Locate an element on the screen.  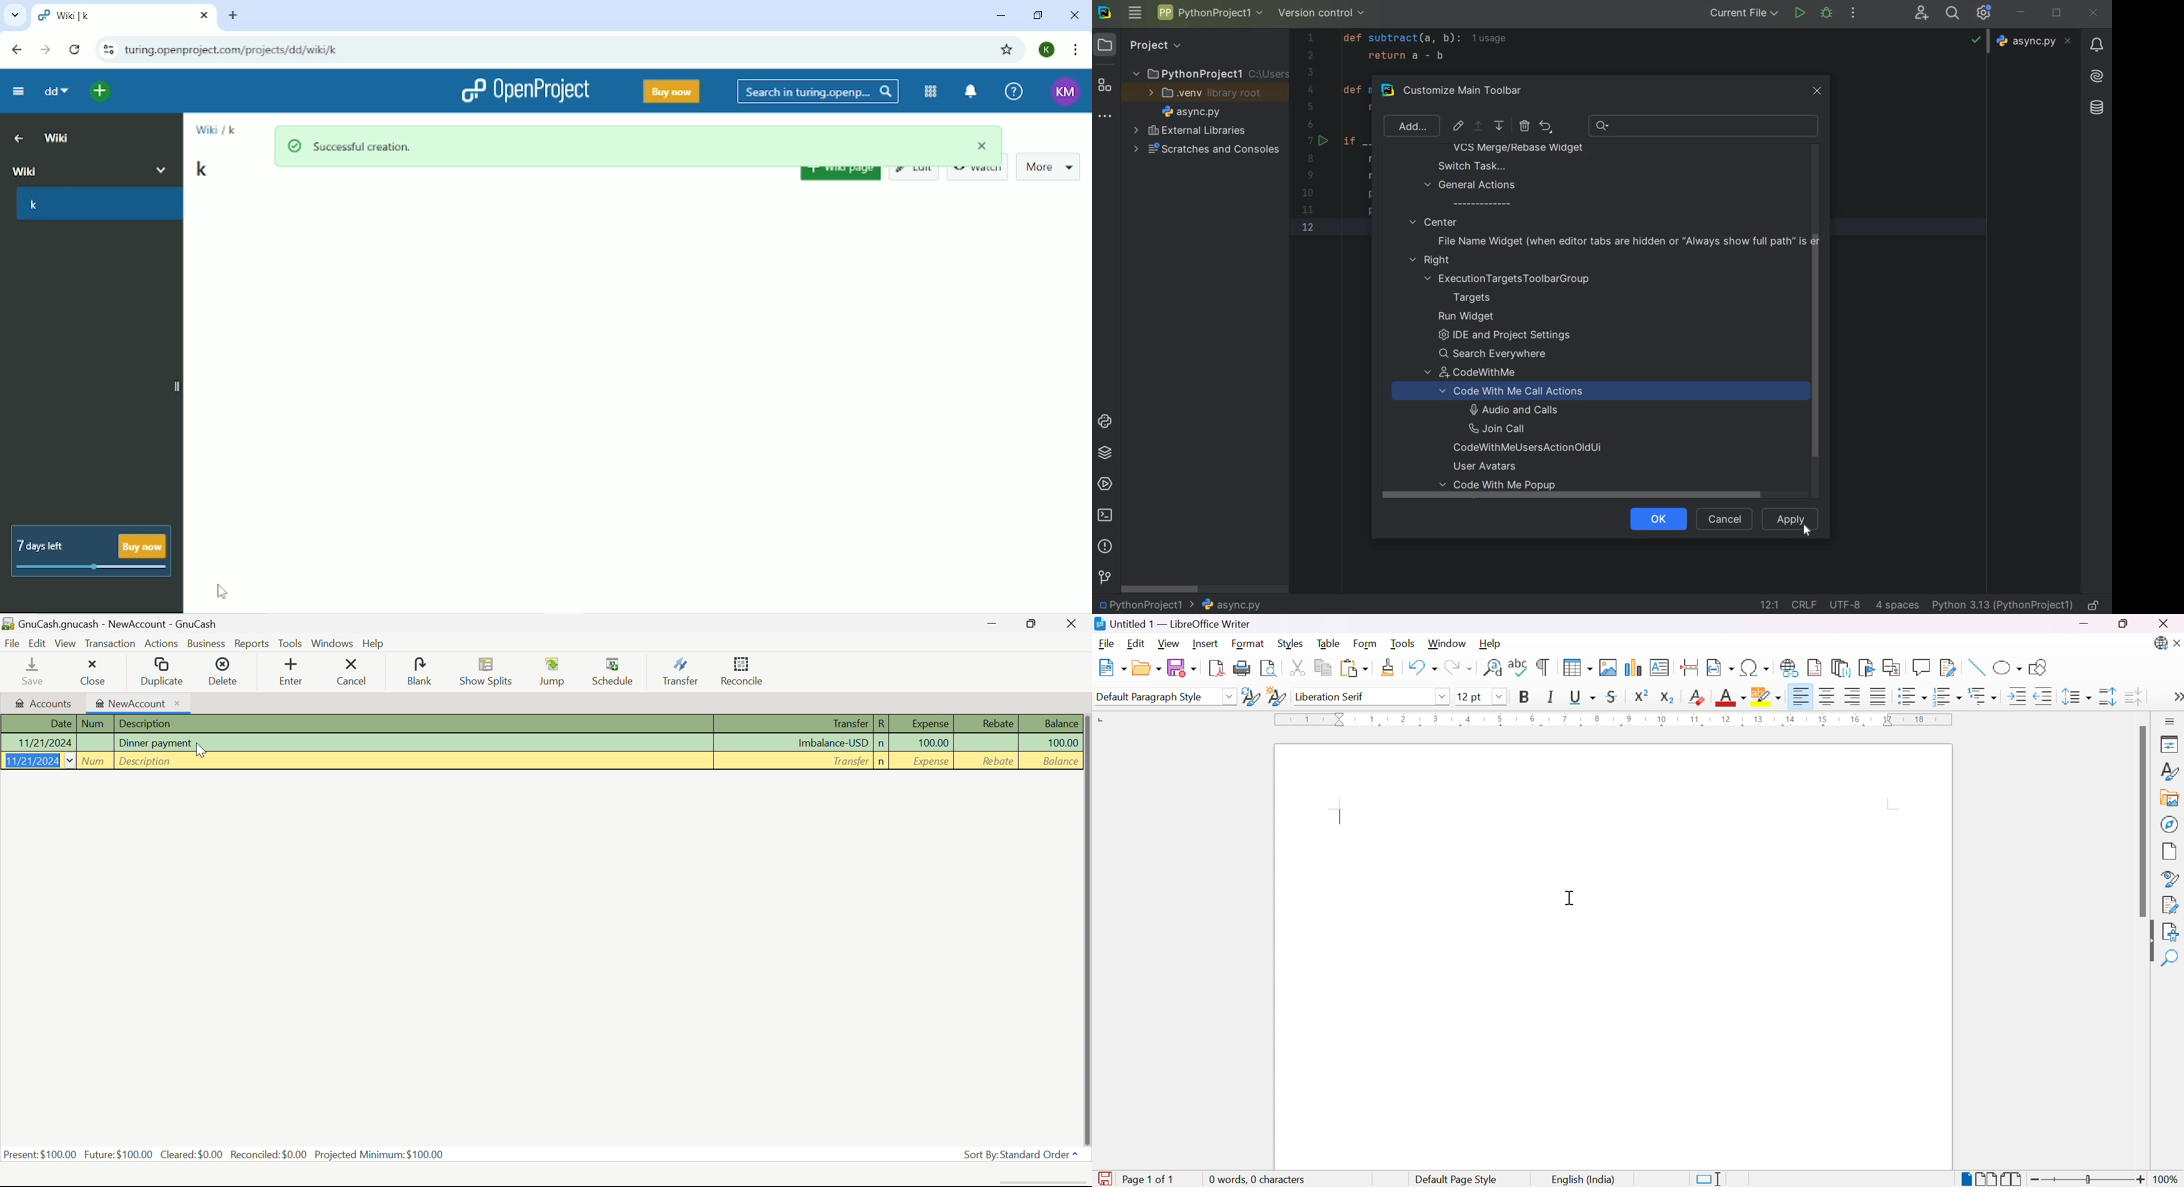
Sort By: Standard Order is located at coordinates (1020, 1154).